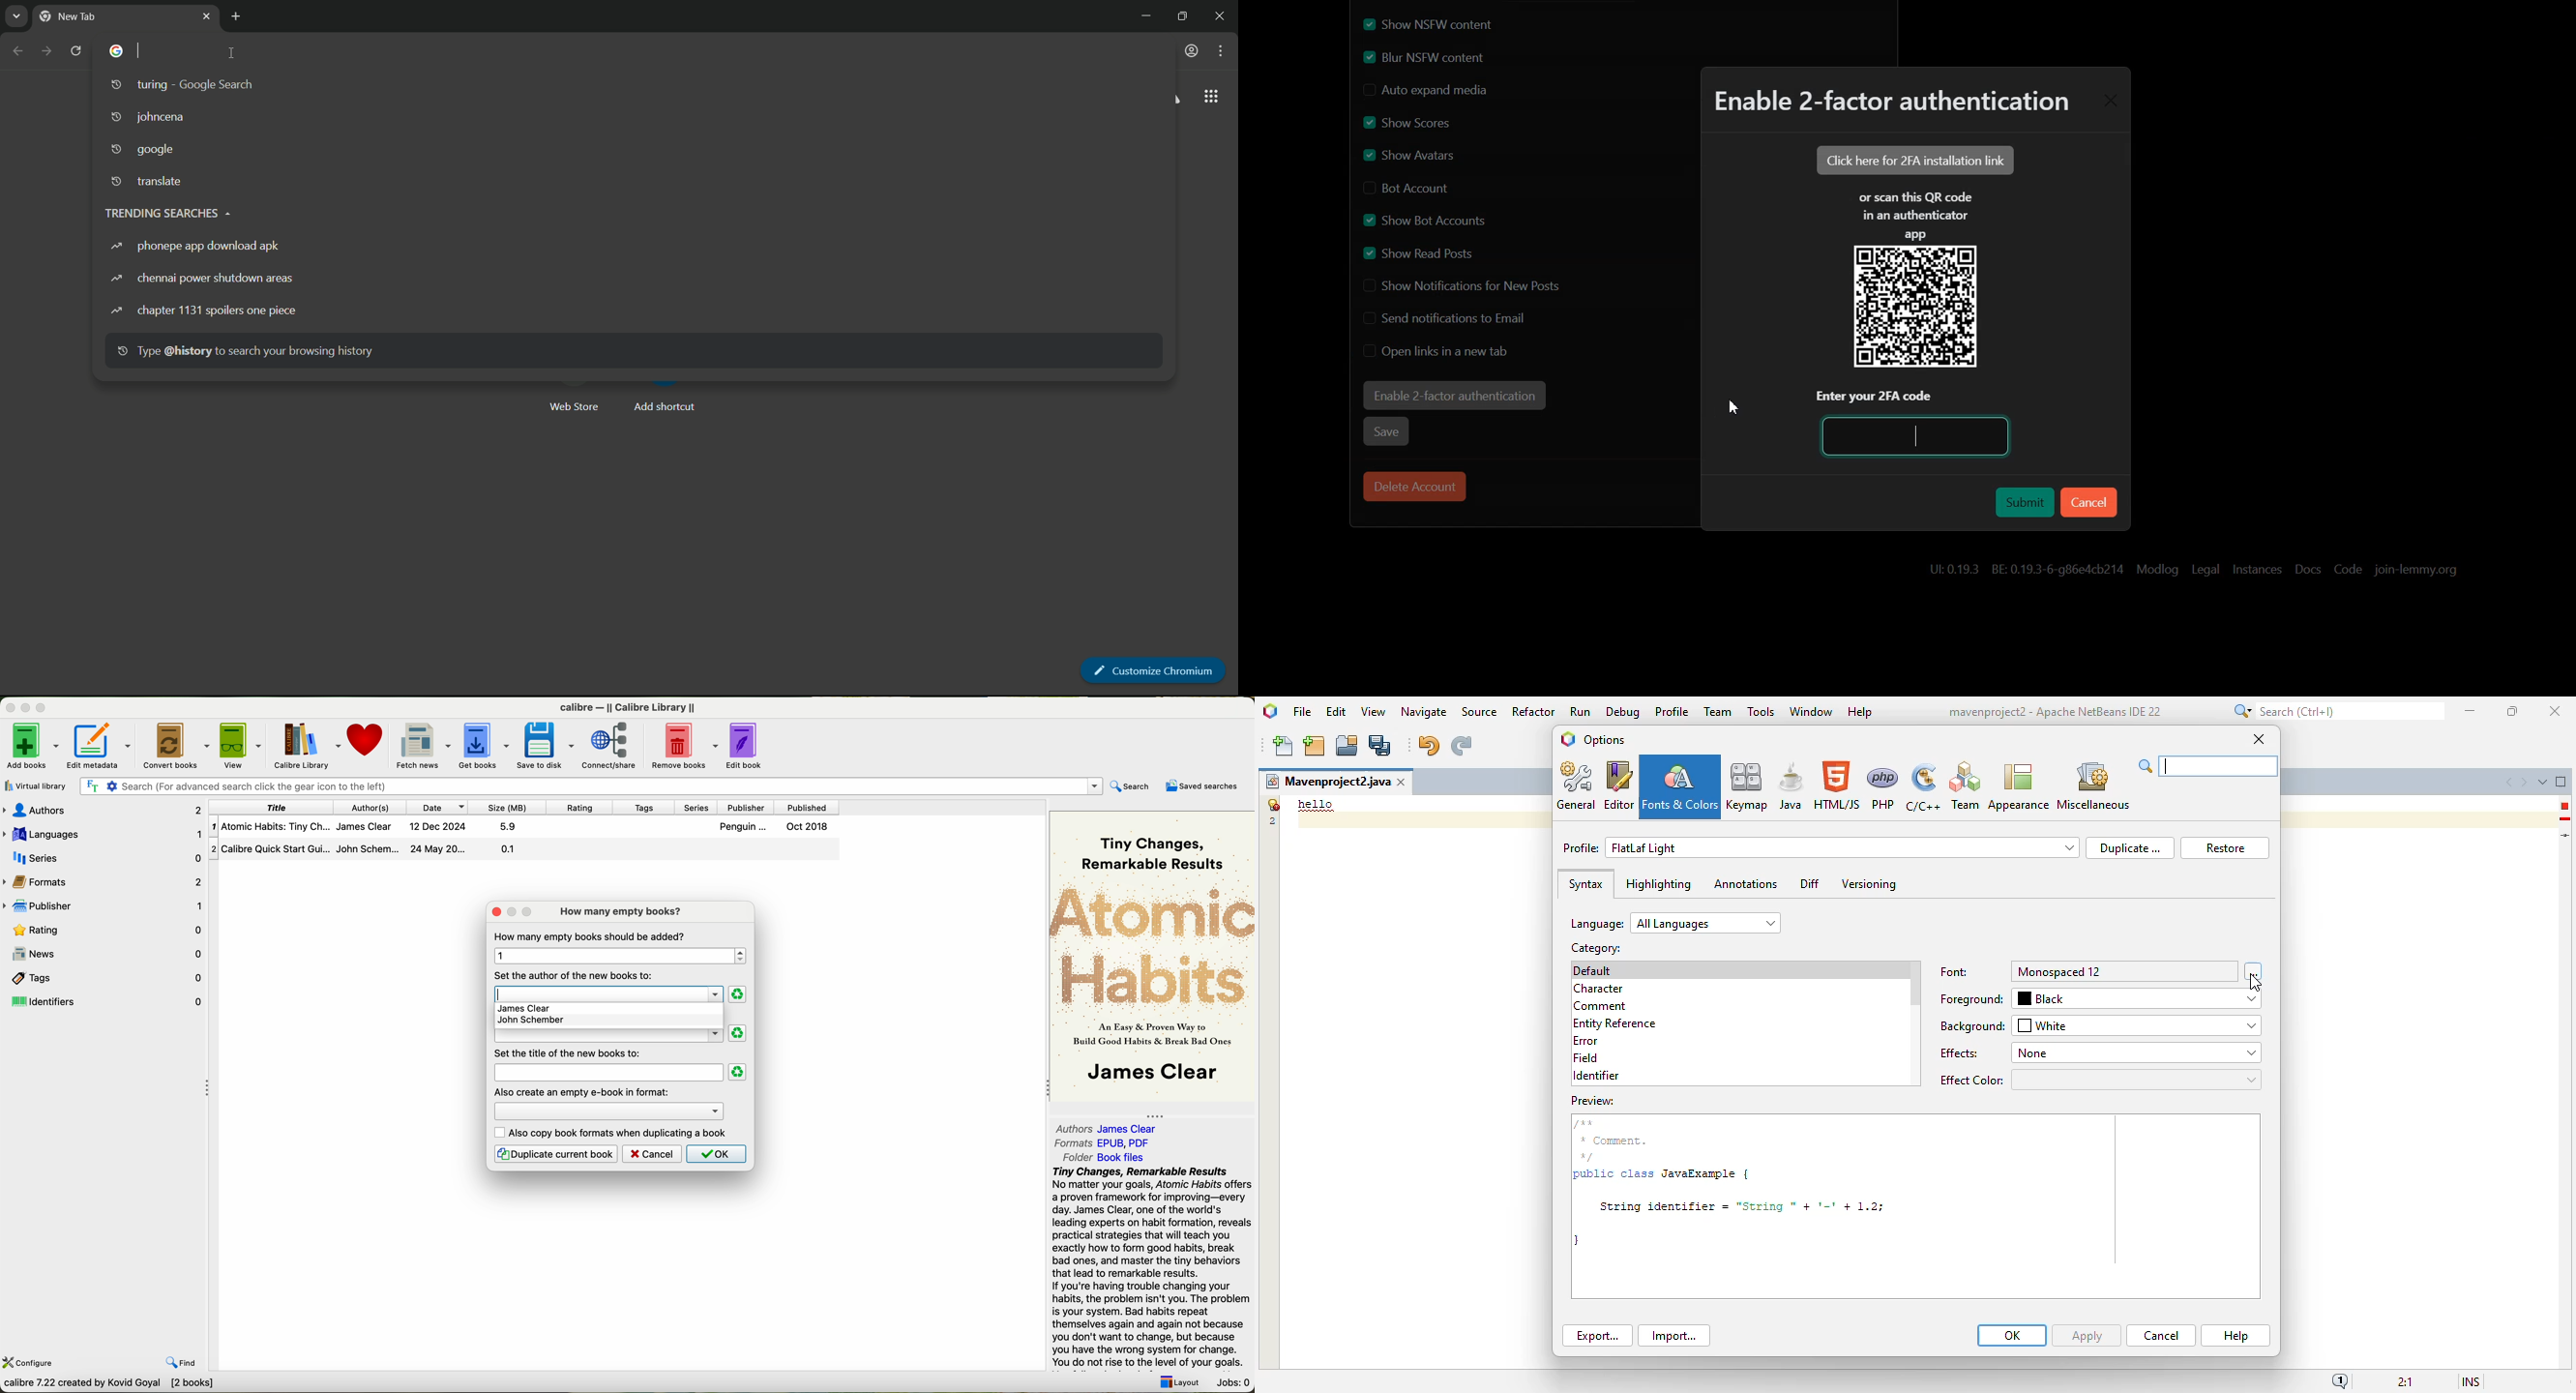 This screenshot has width=2576, height=1400. What do you see at coordinates (608, 1037) in the screenshot?
I see `series option` at bounding box center [608, 1037].